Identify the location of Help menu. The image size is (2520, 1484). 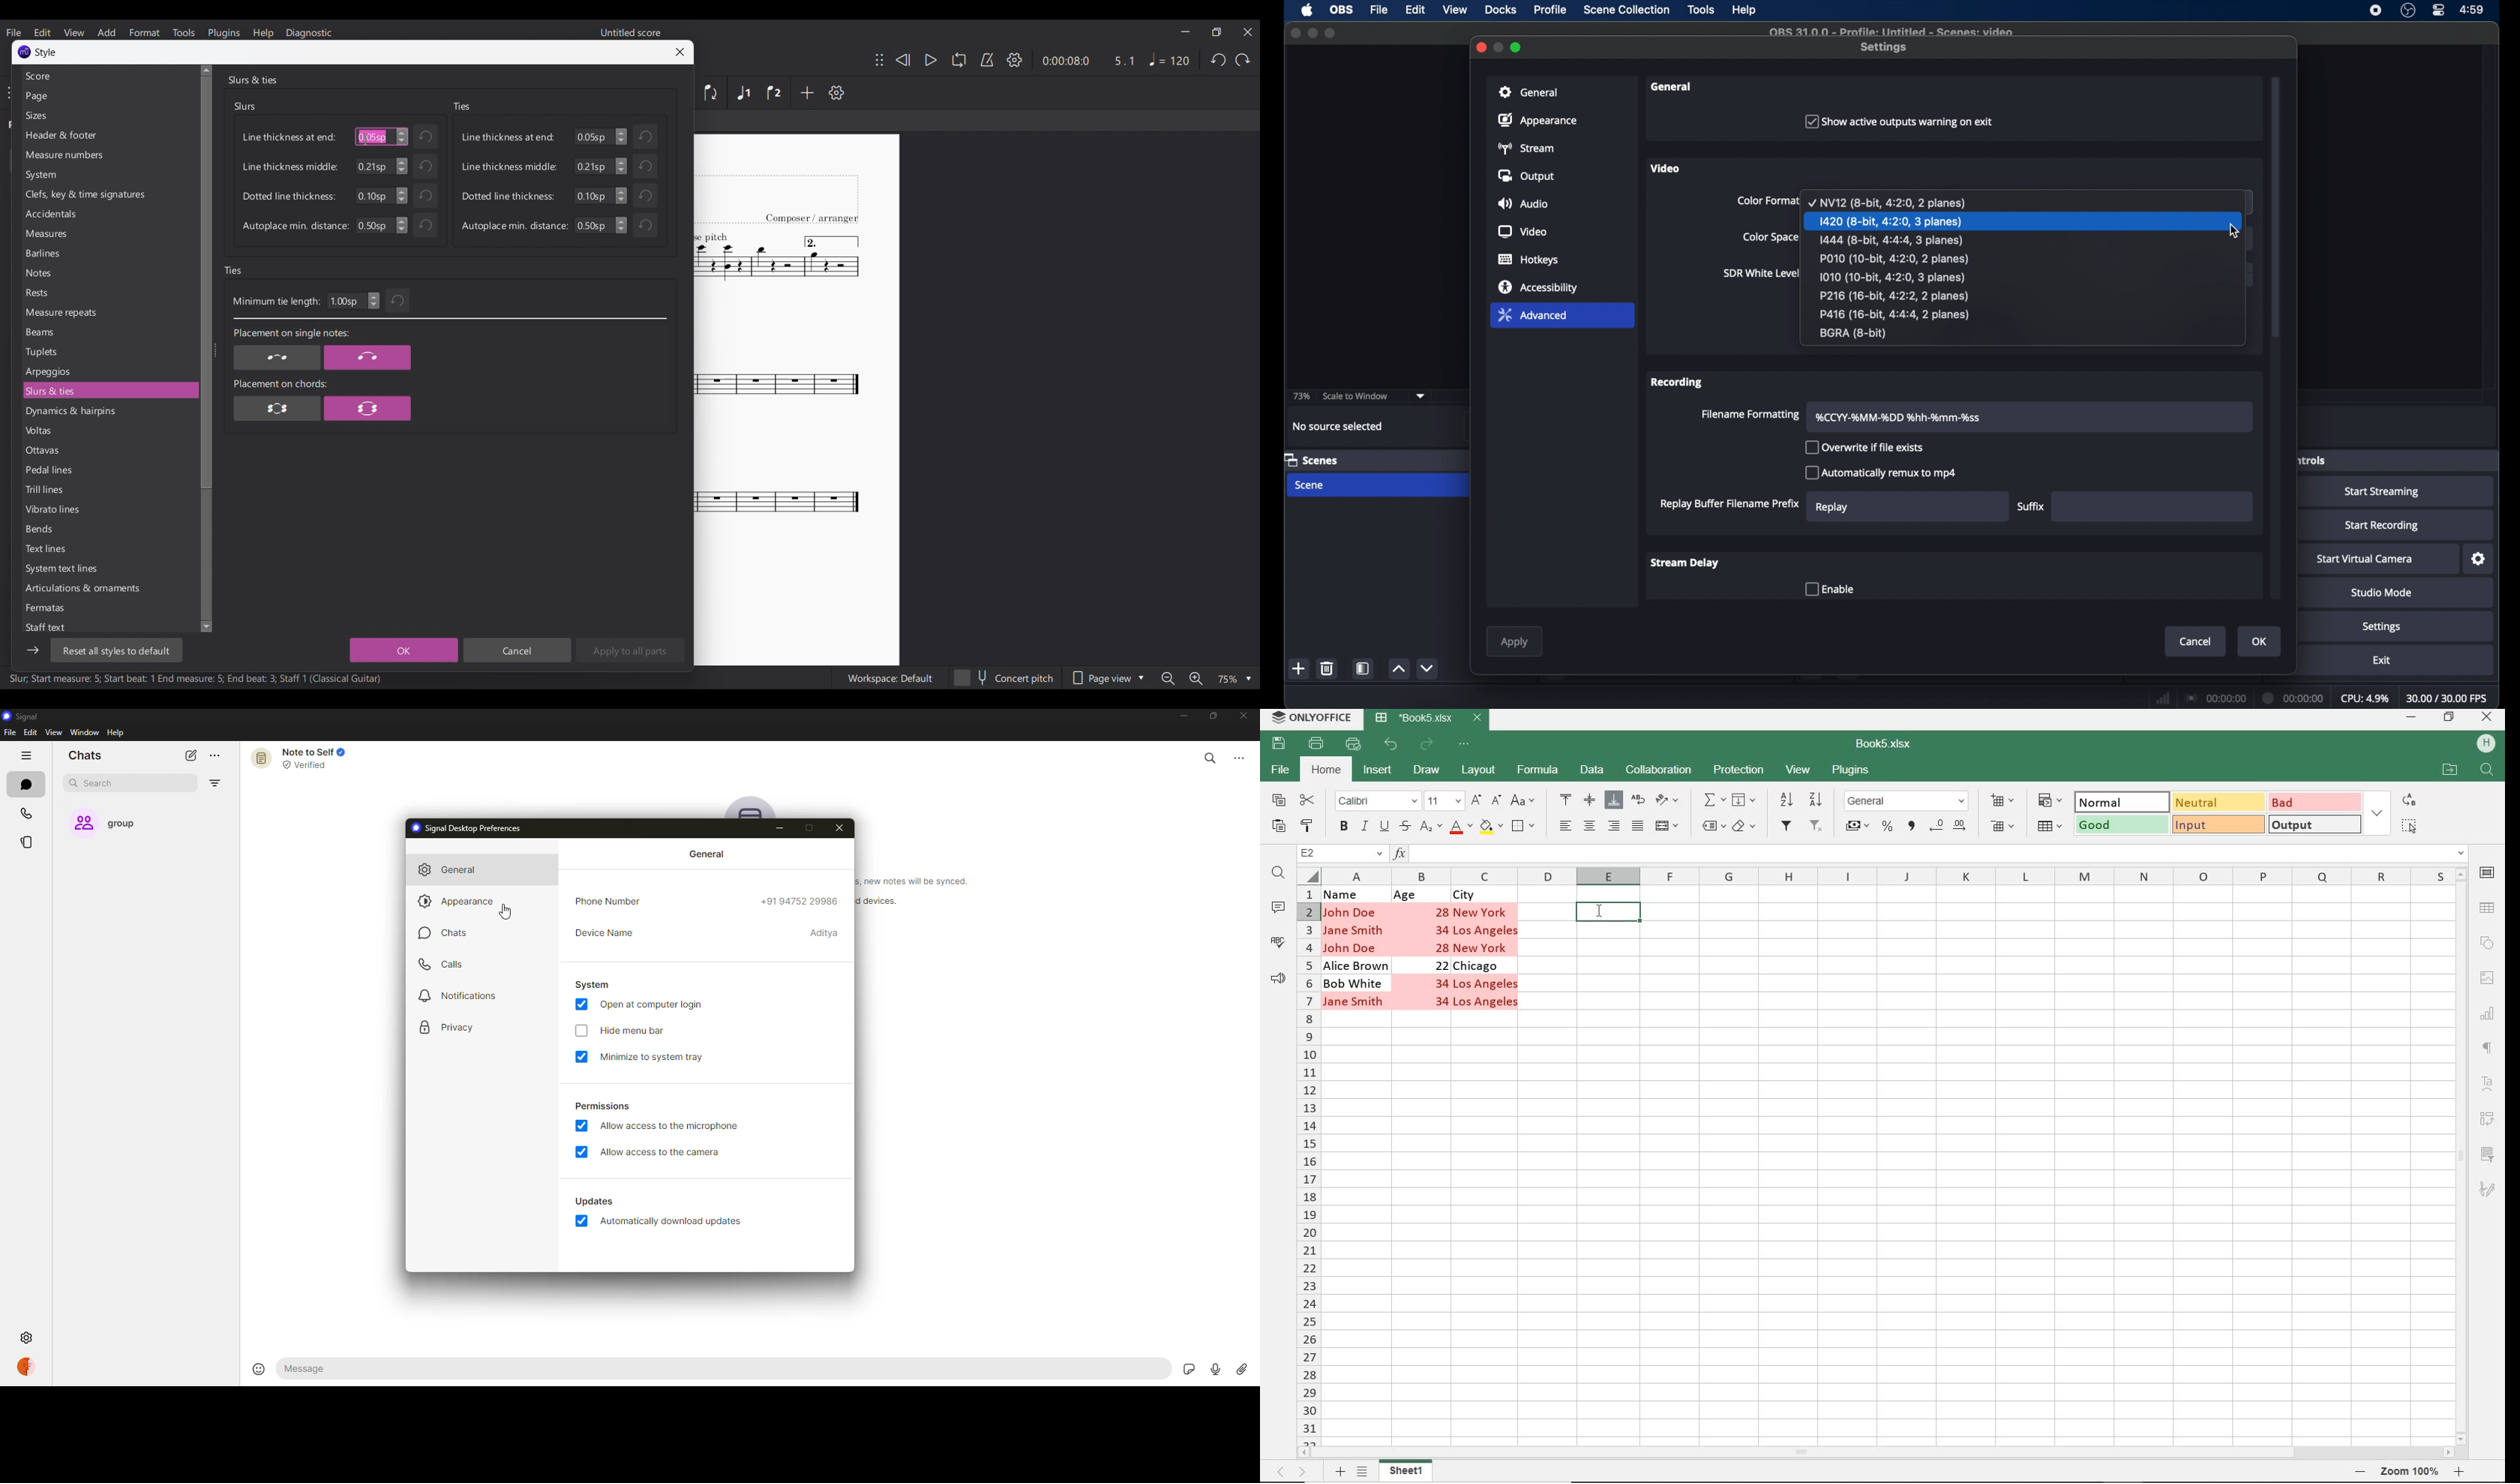
(263, 33).